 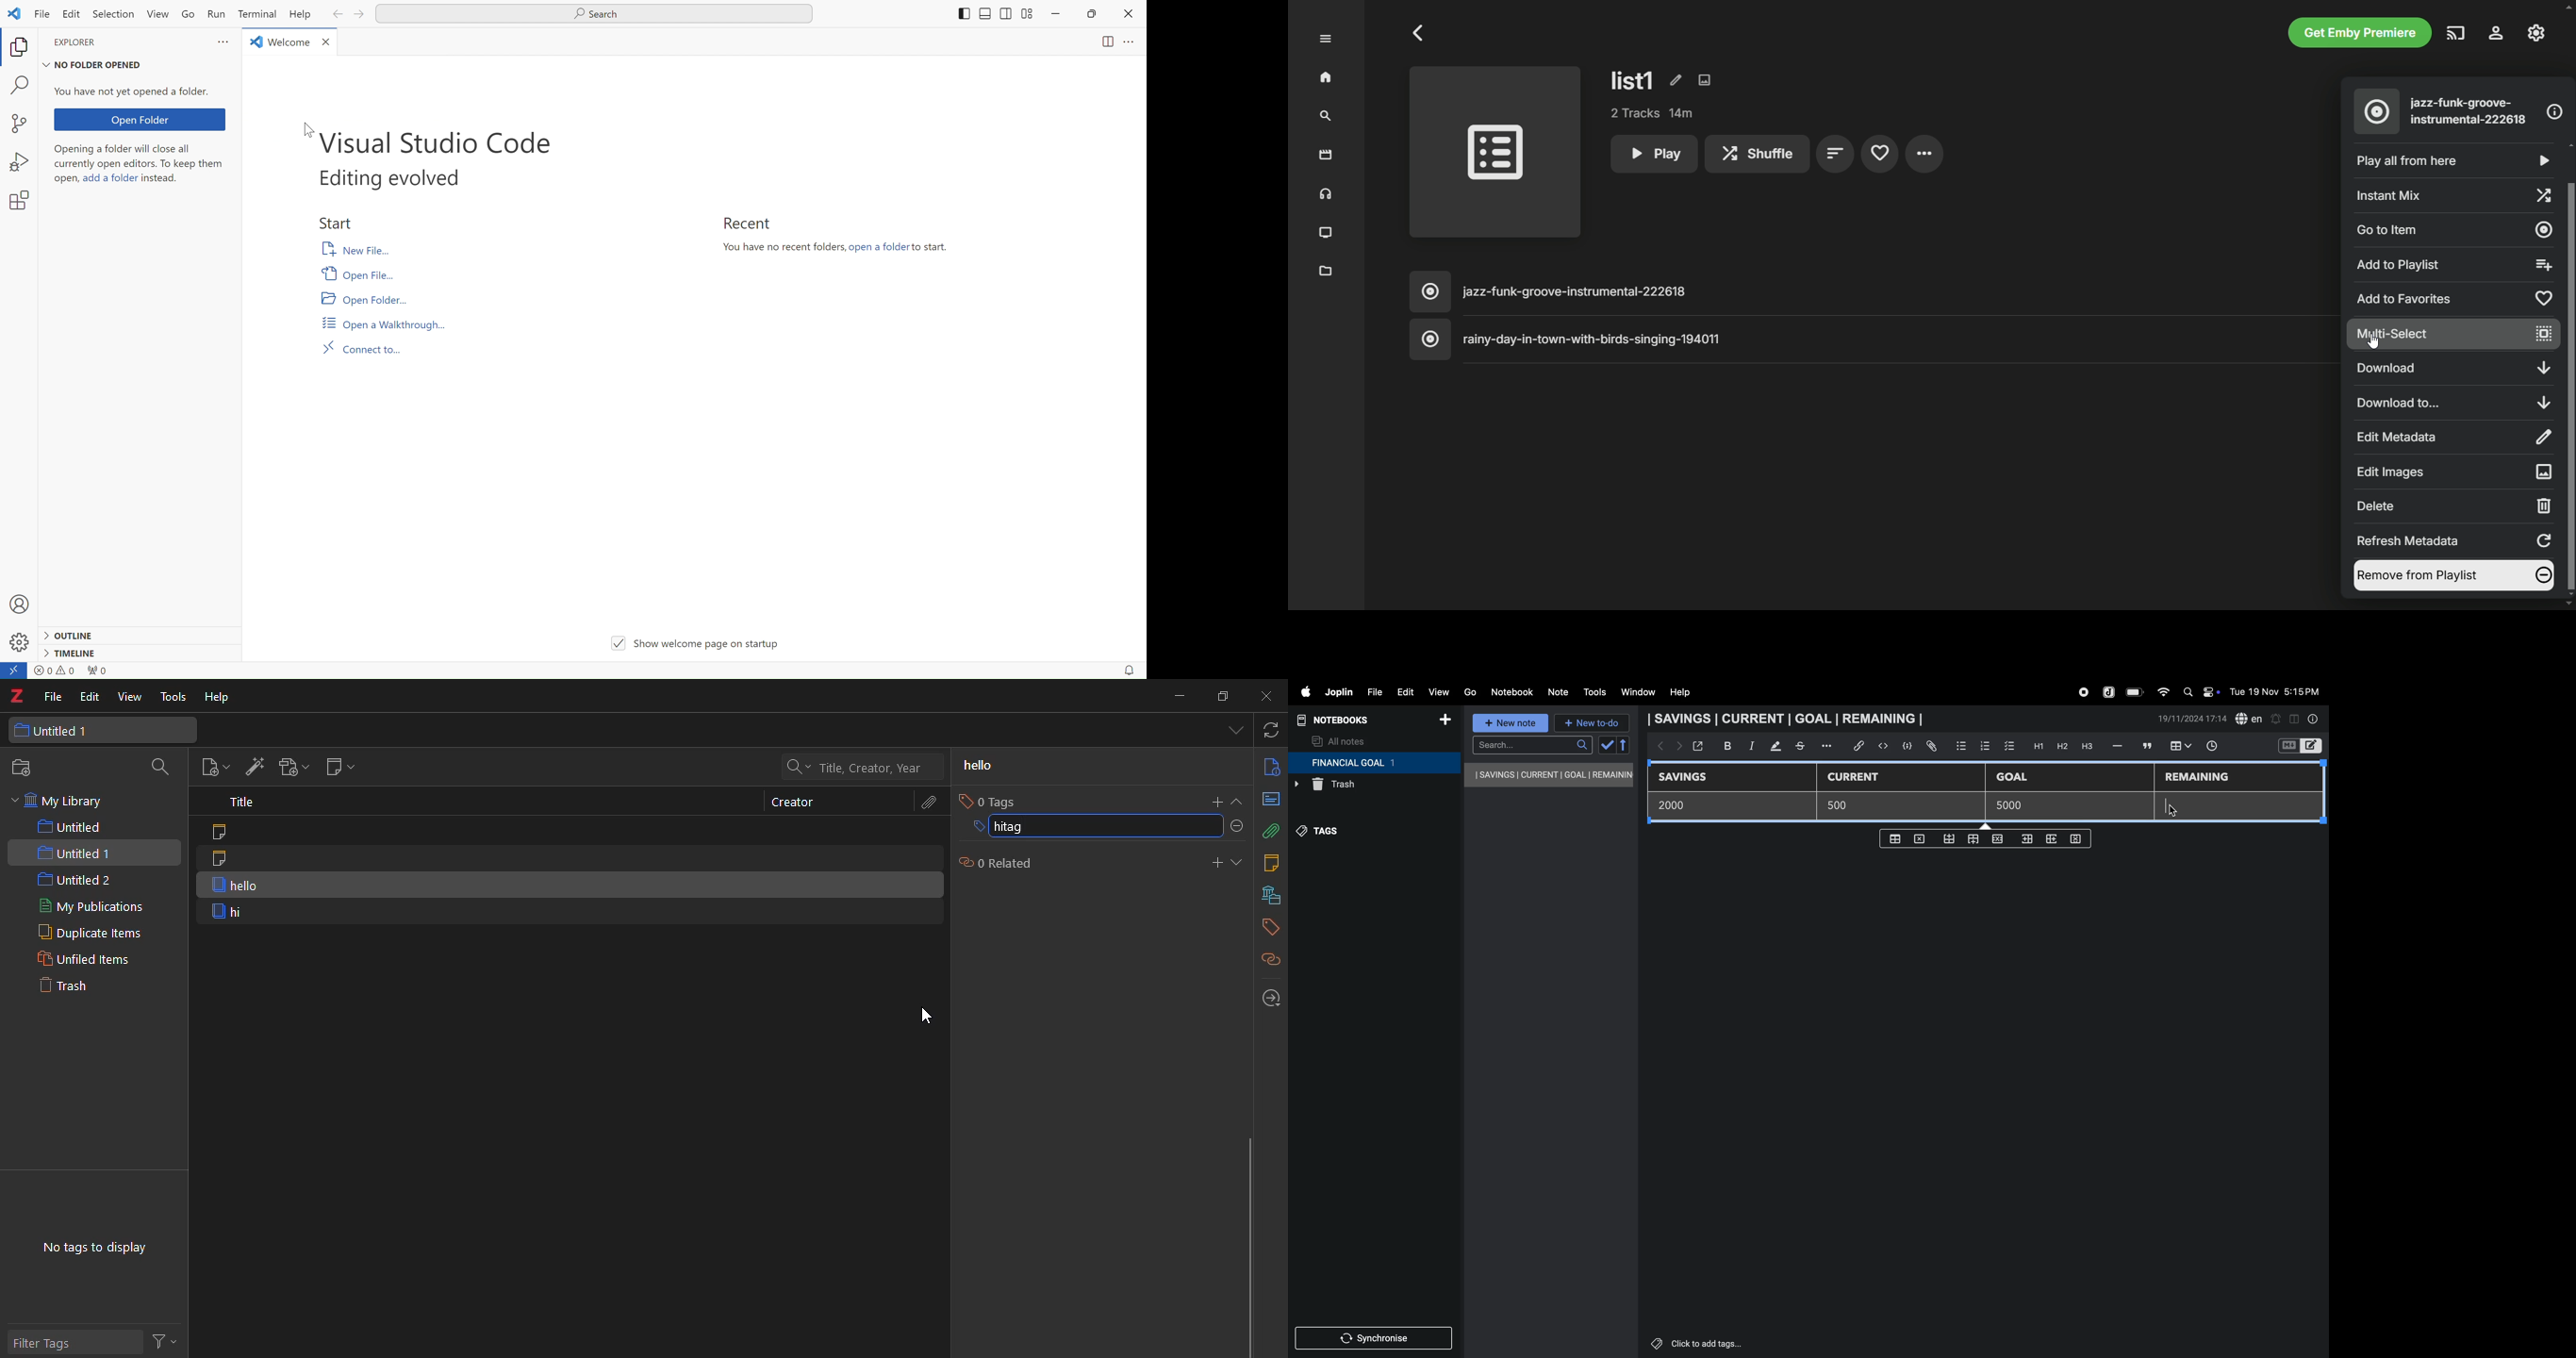 What do you see at coordinates (1470, 691) in the screenshot?
I see `go` at bounding box center [1470, 691].